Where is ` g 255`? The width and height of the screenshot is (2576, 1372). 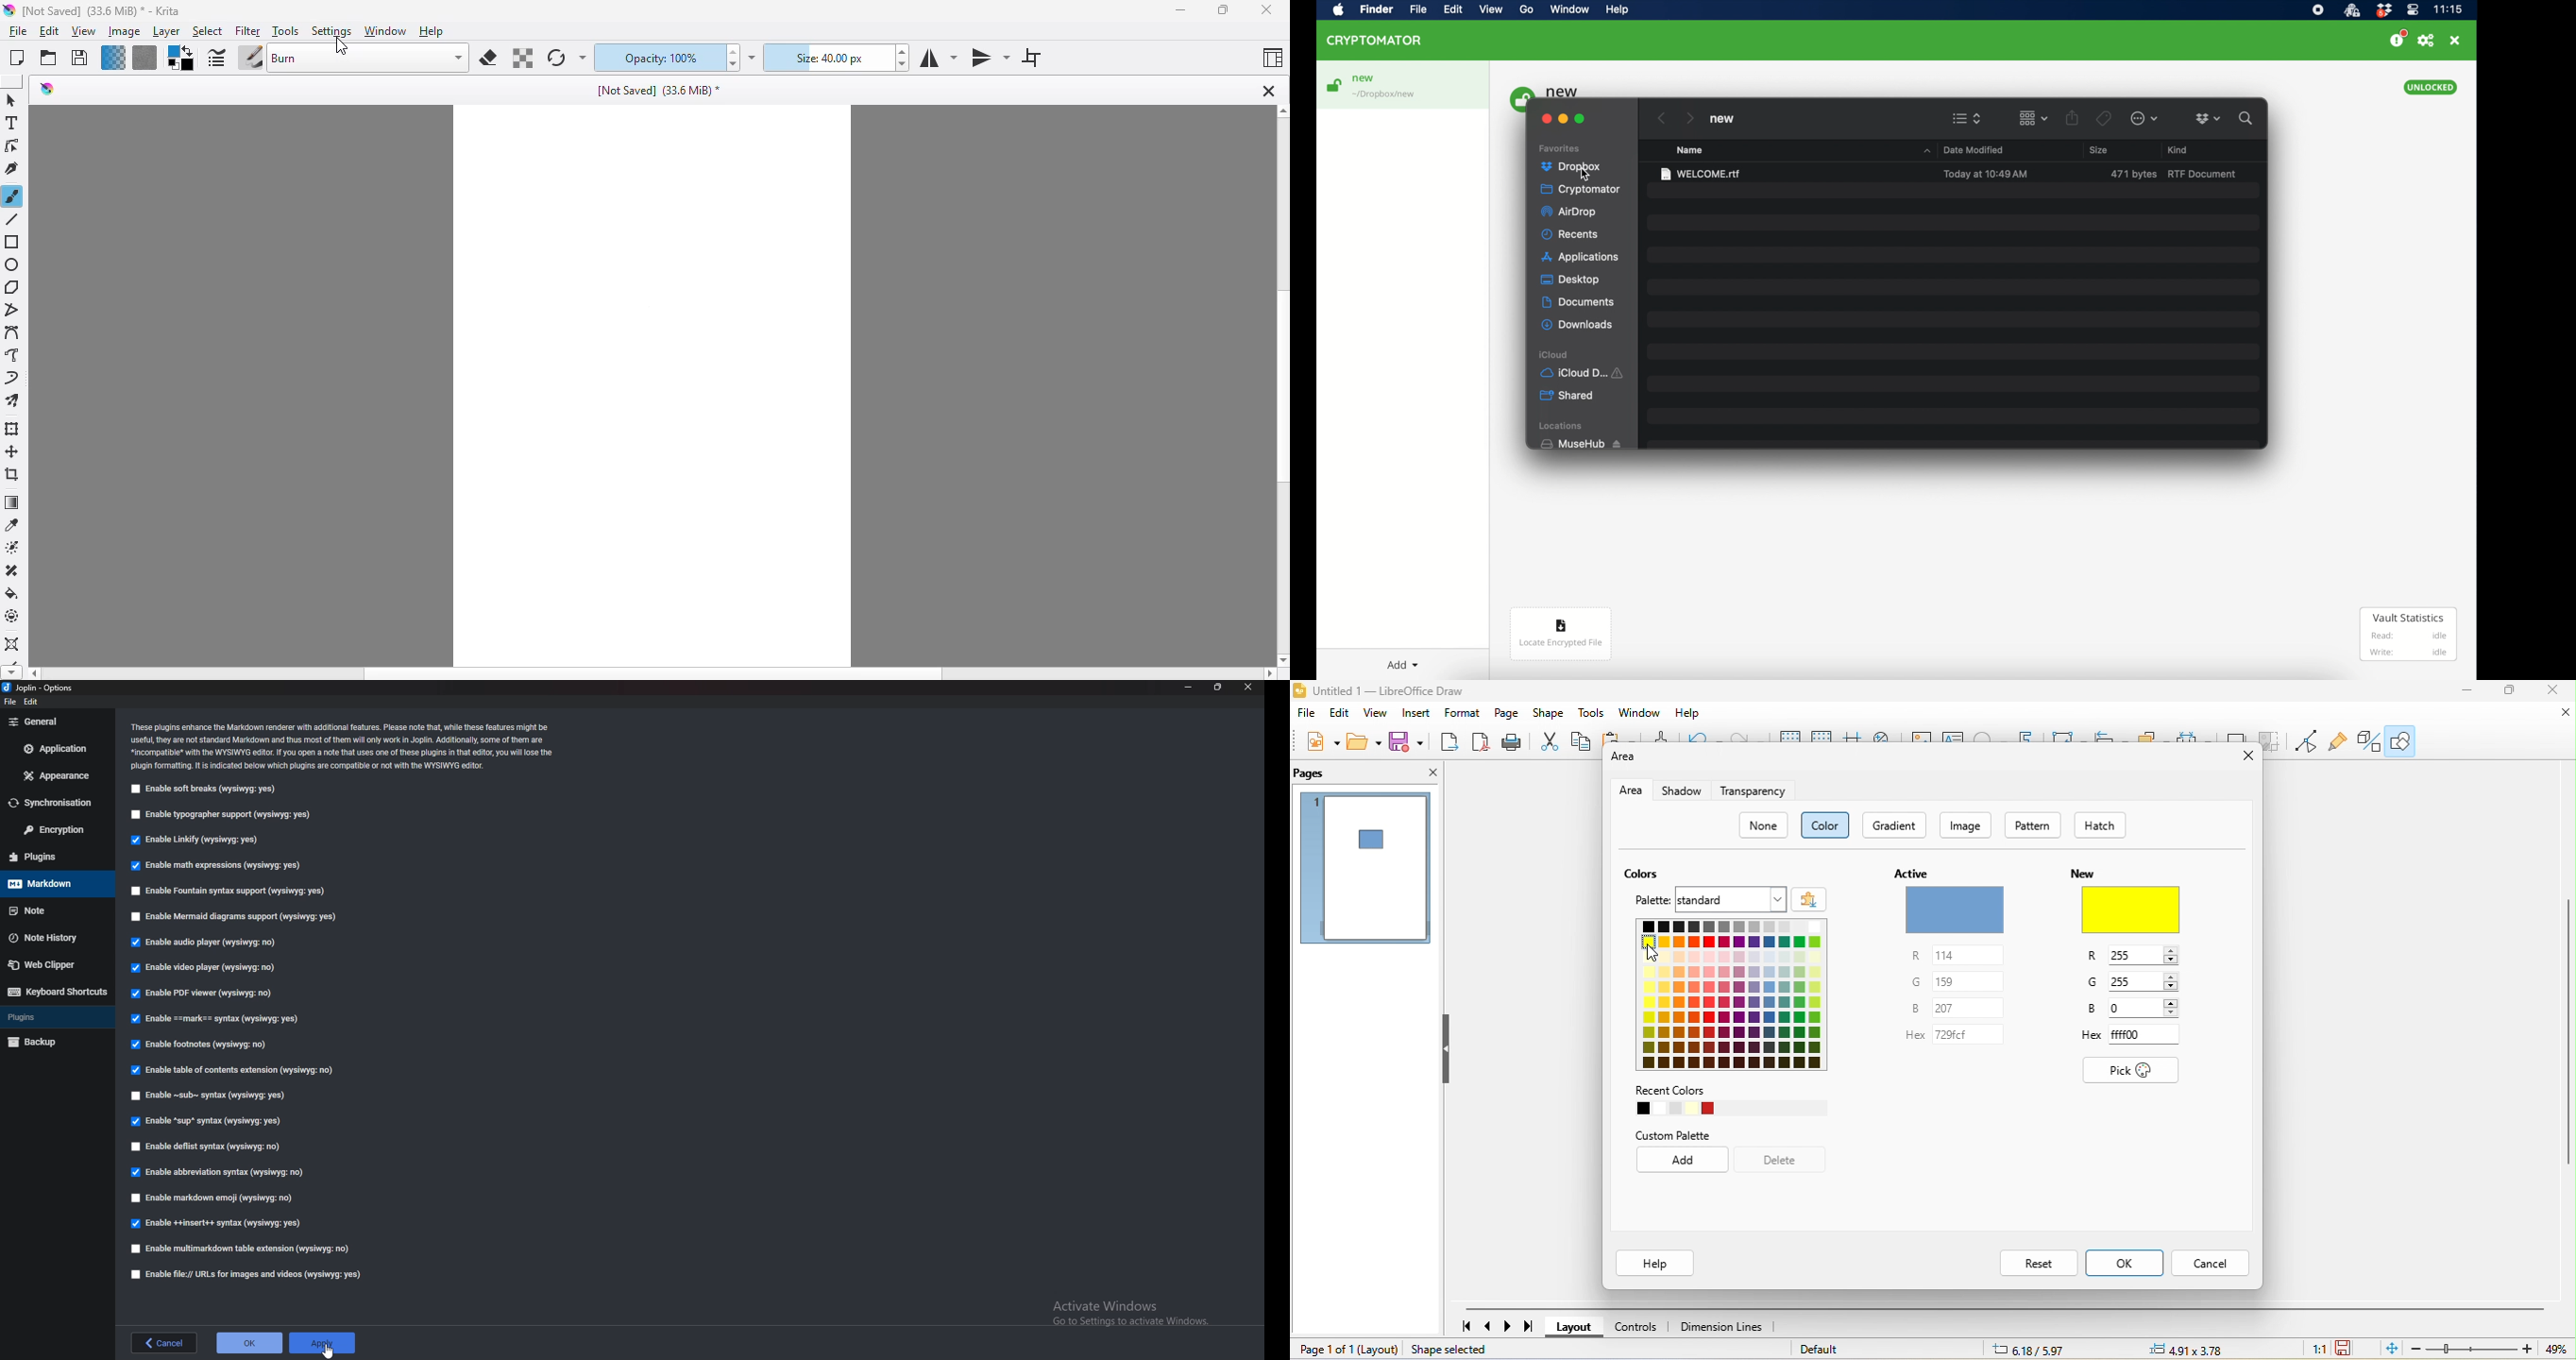  g 255 is located at coordinates (2135, 982).